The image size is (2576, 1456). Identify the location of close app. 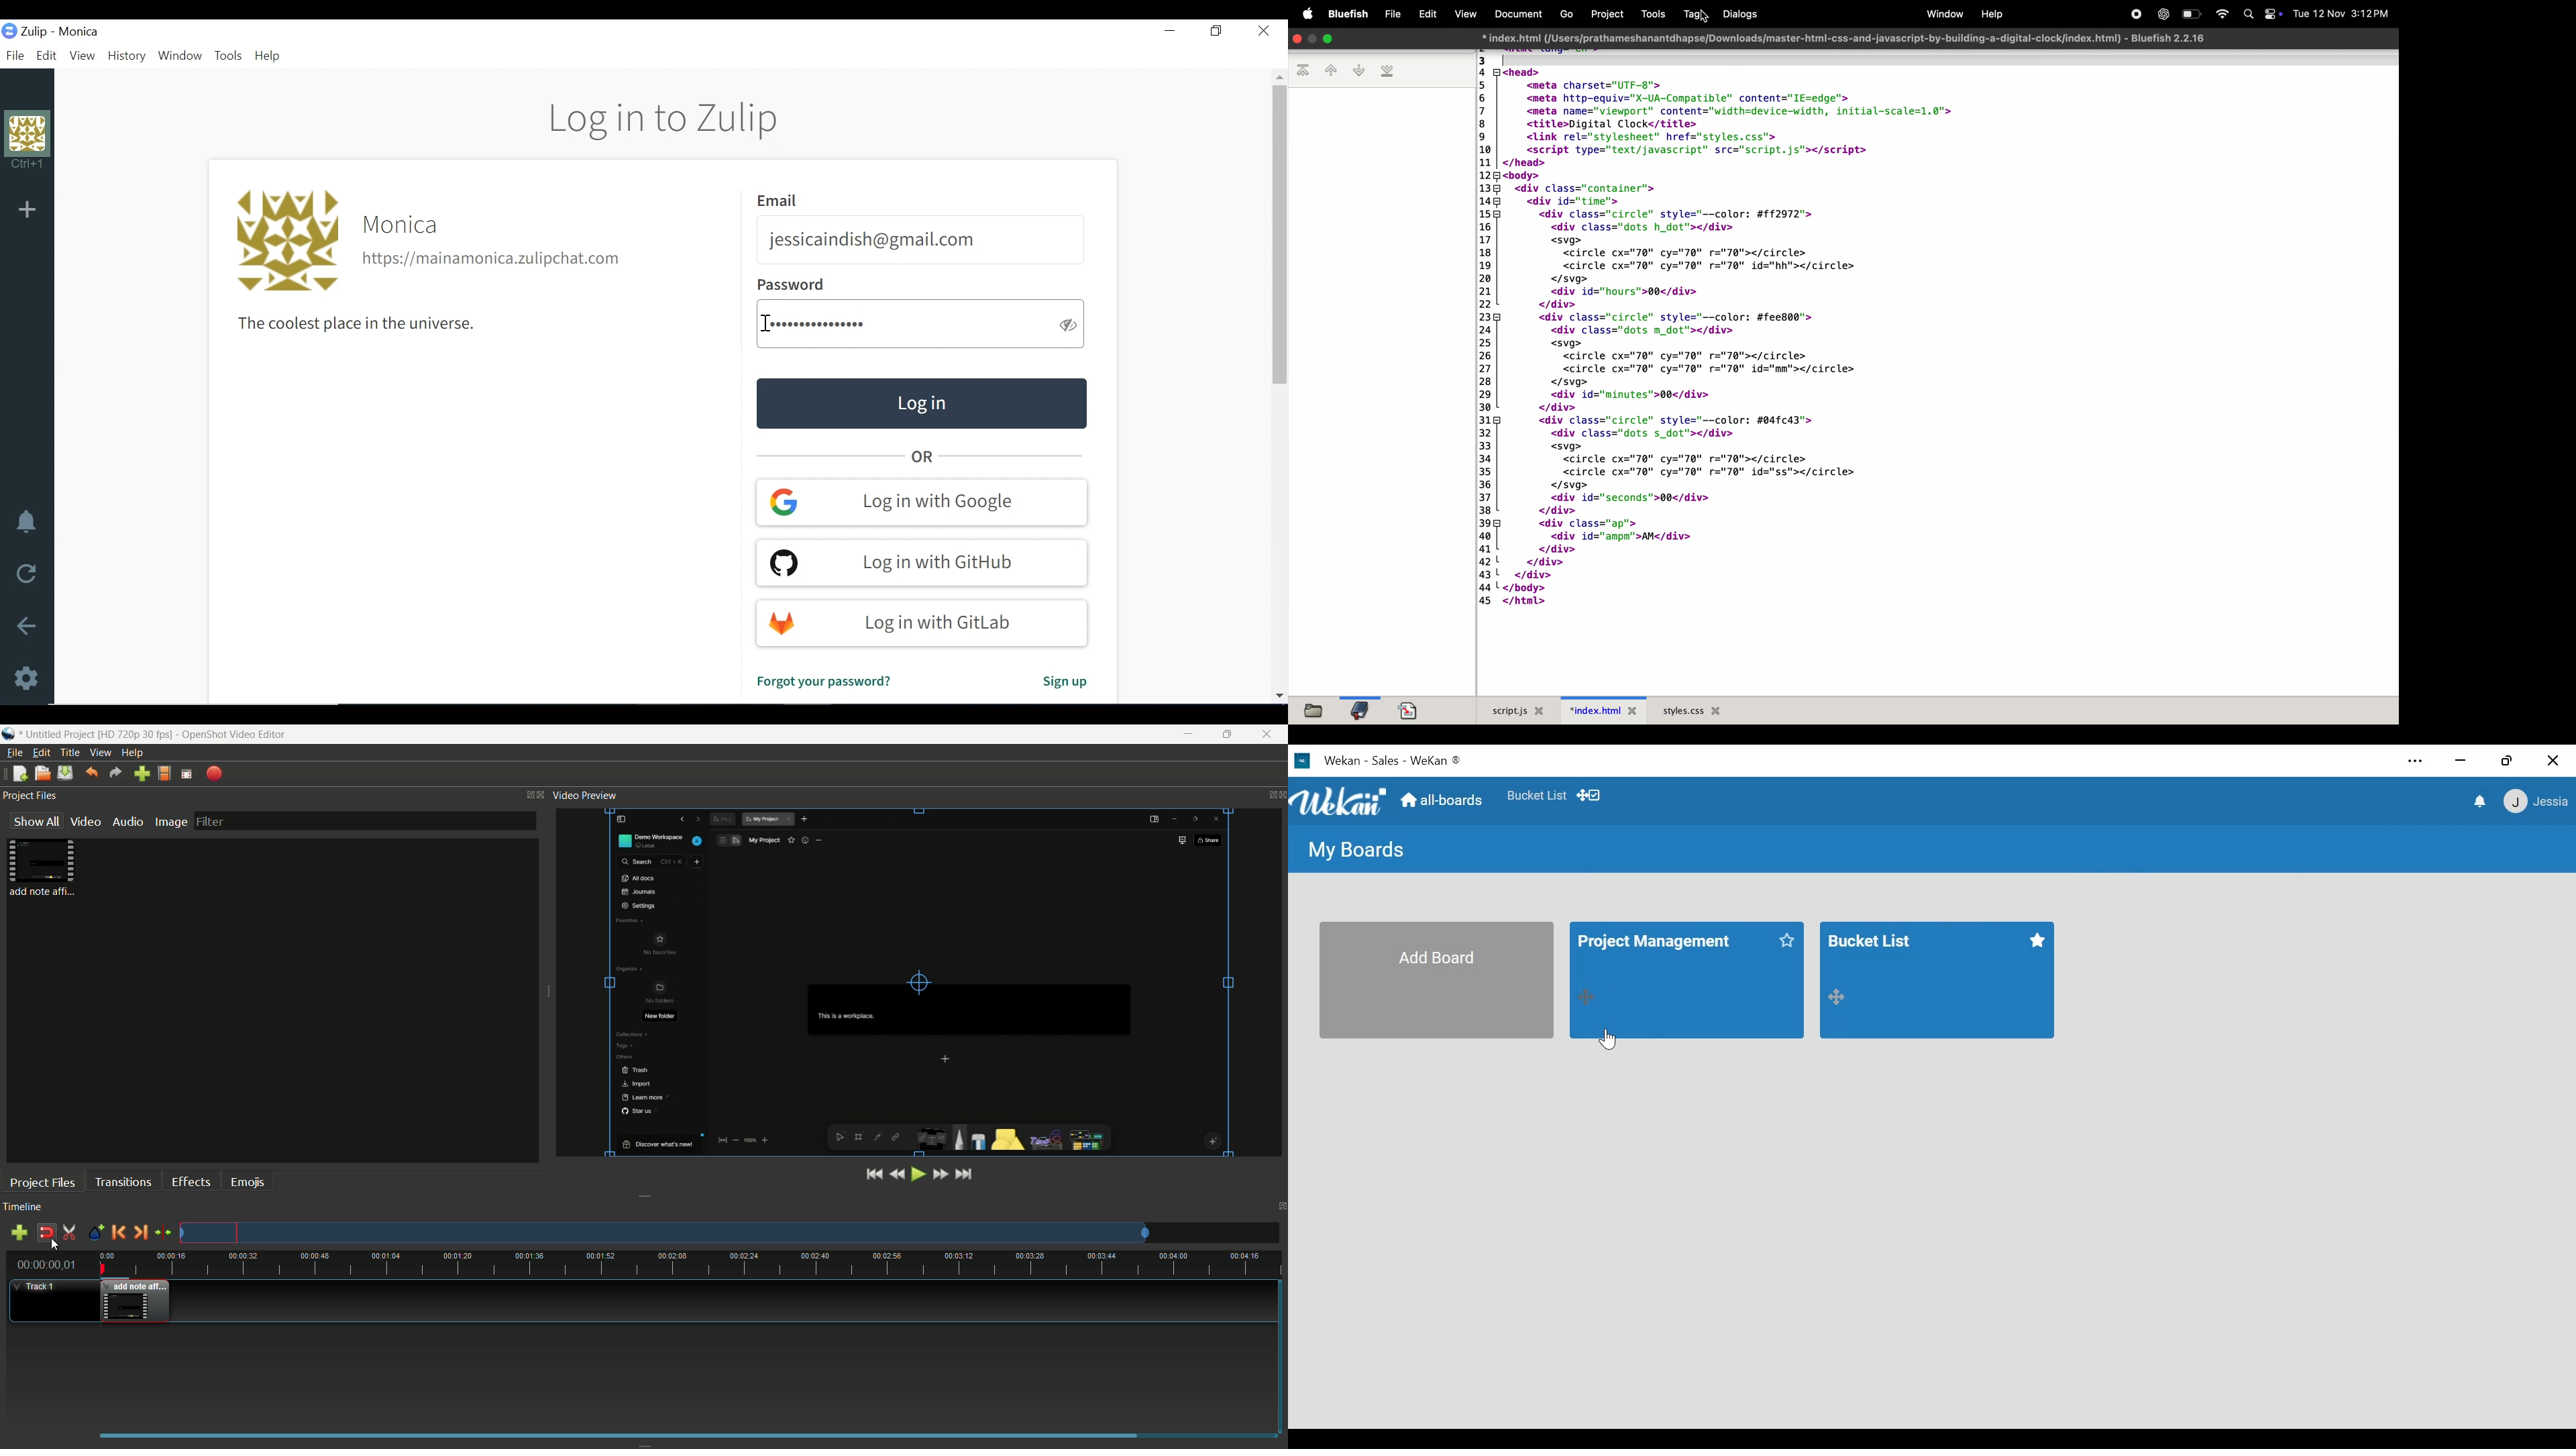
(1271, 735).